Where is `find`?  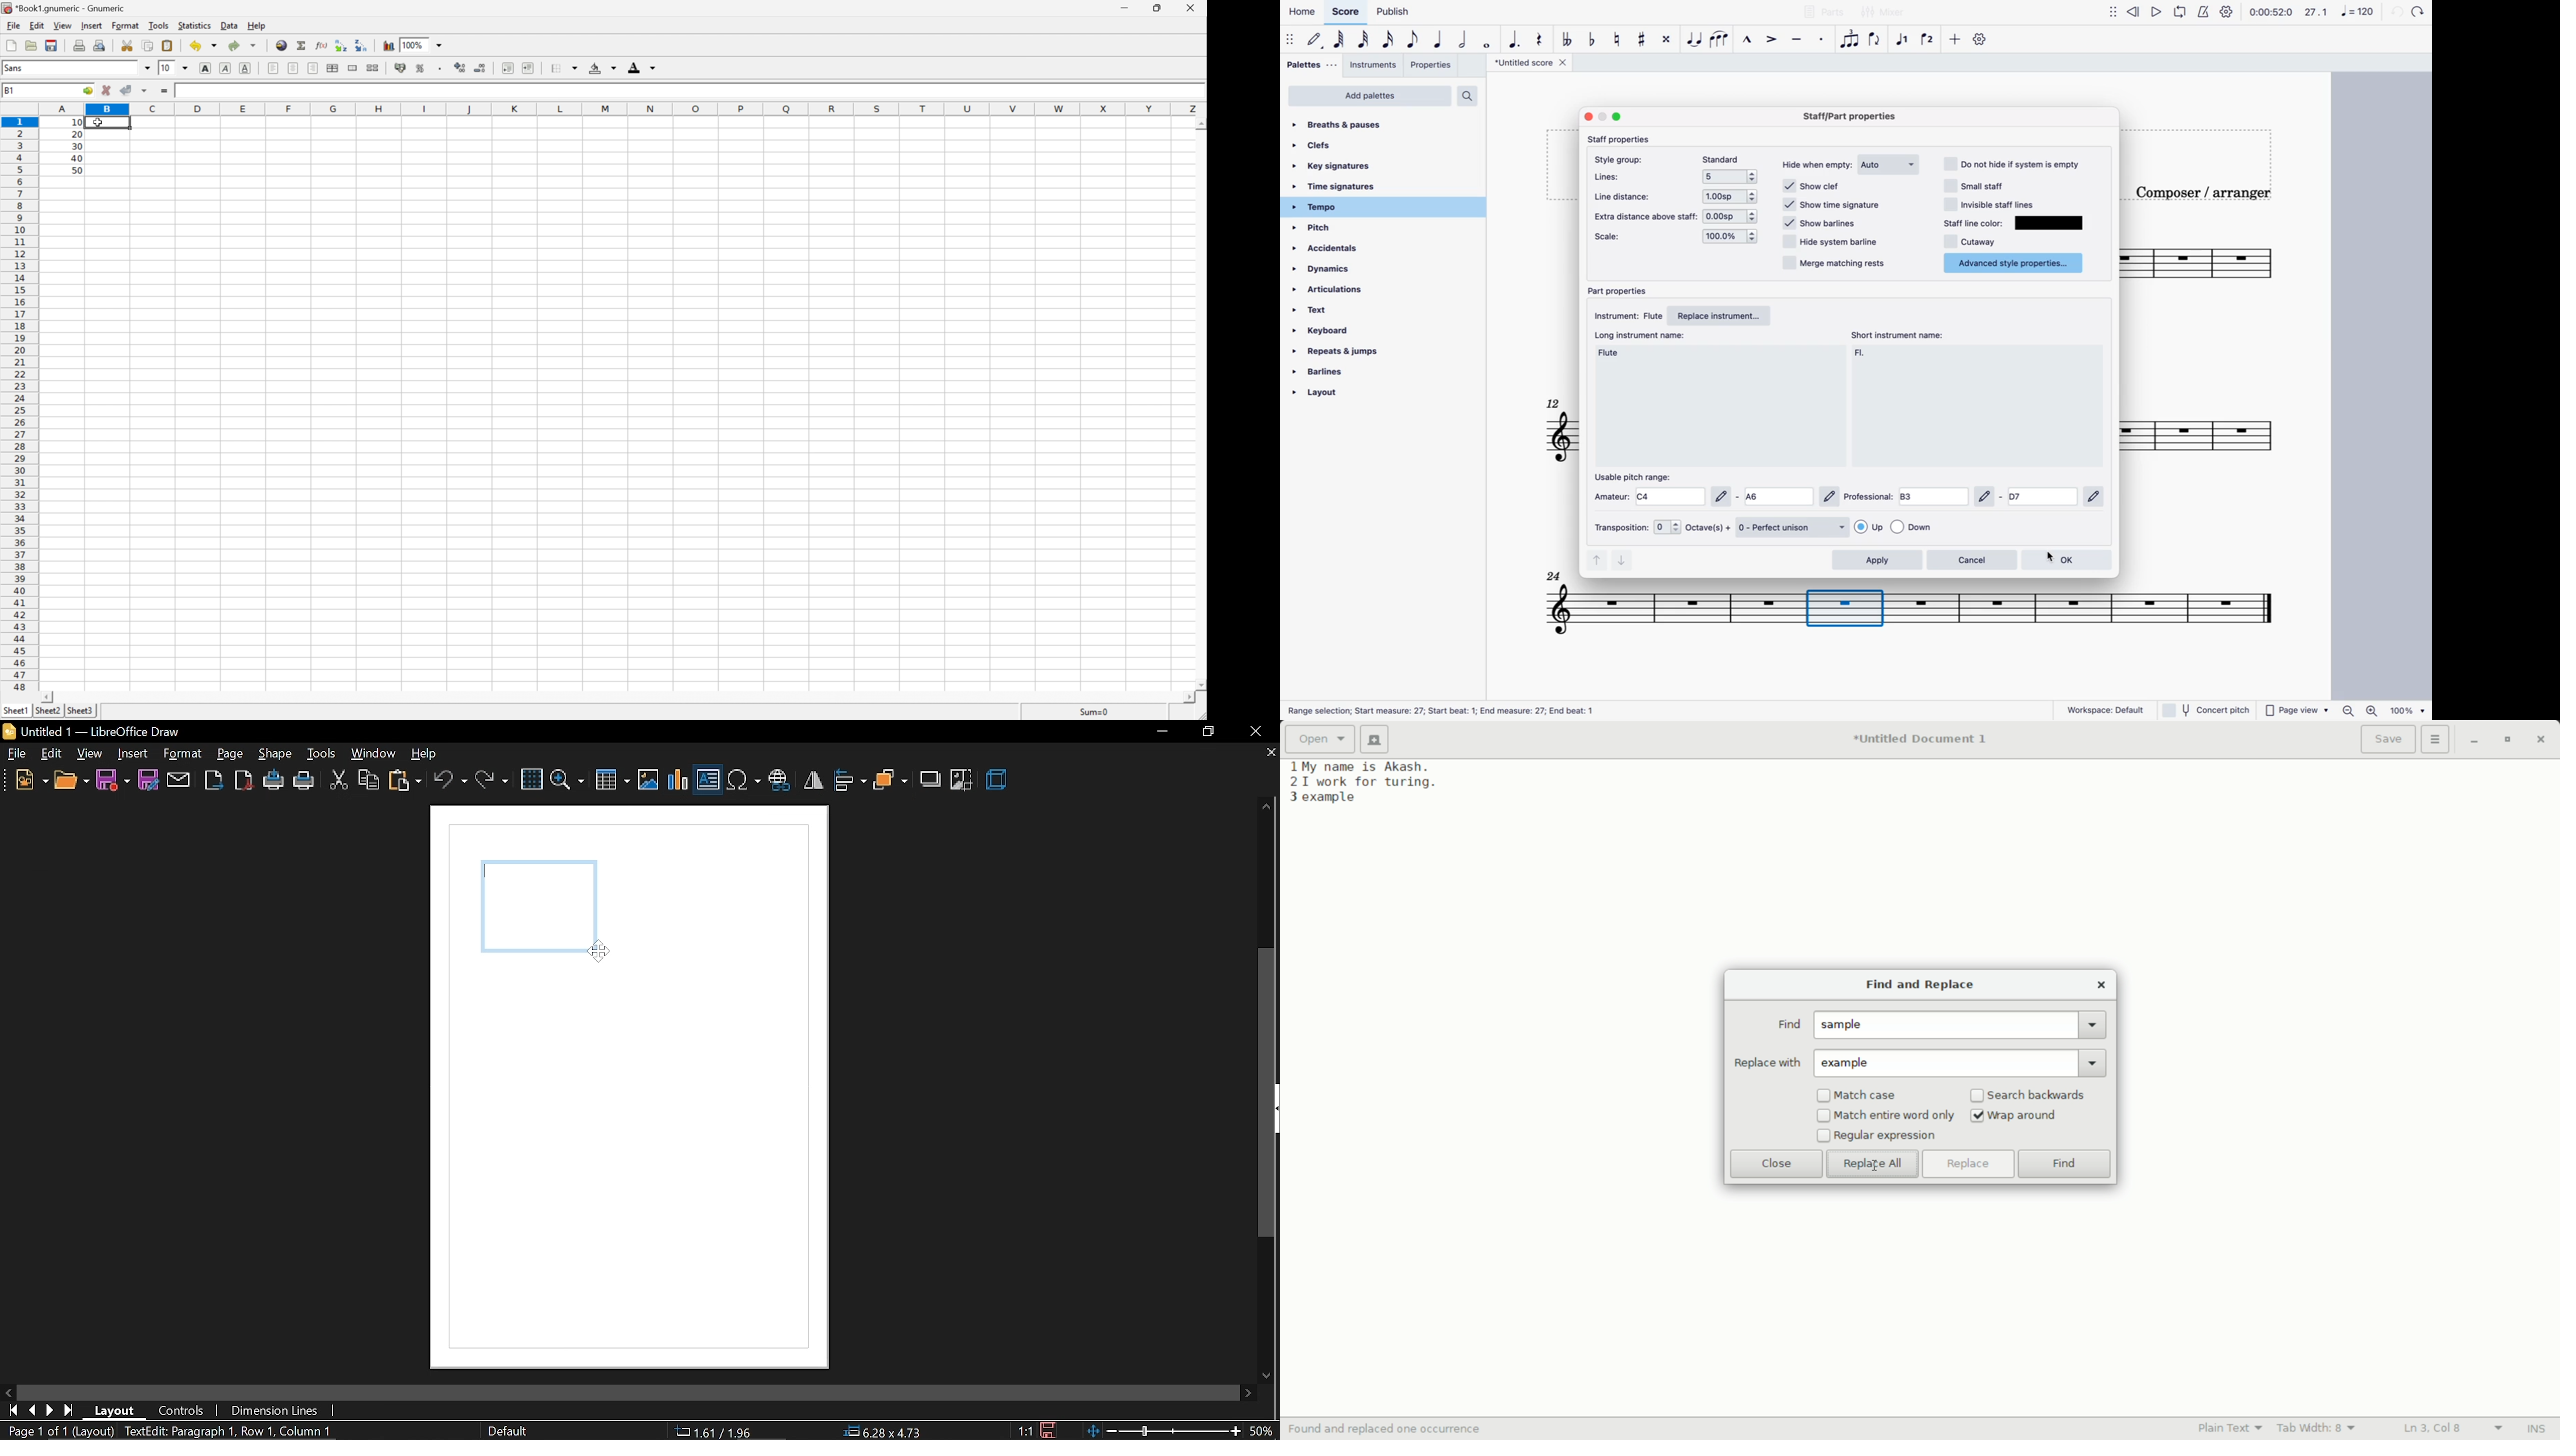
find is located at coordinates (1788, 1025).